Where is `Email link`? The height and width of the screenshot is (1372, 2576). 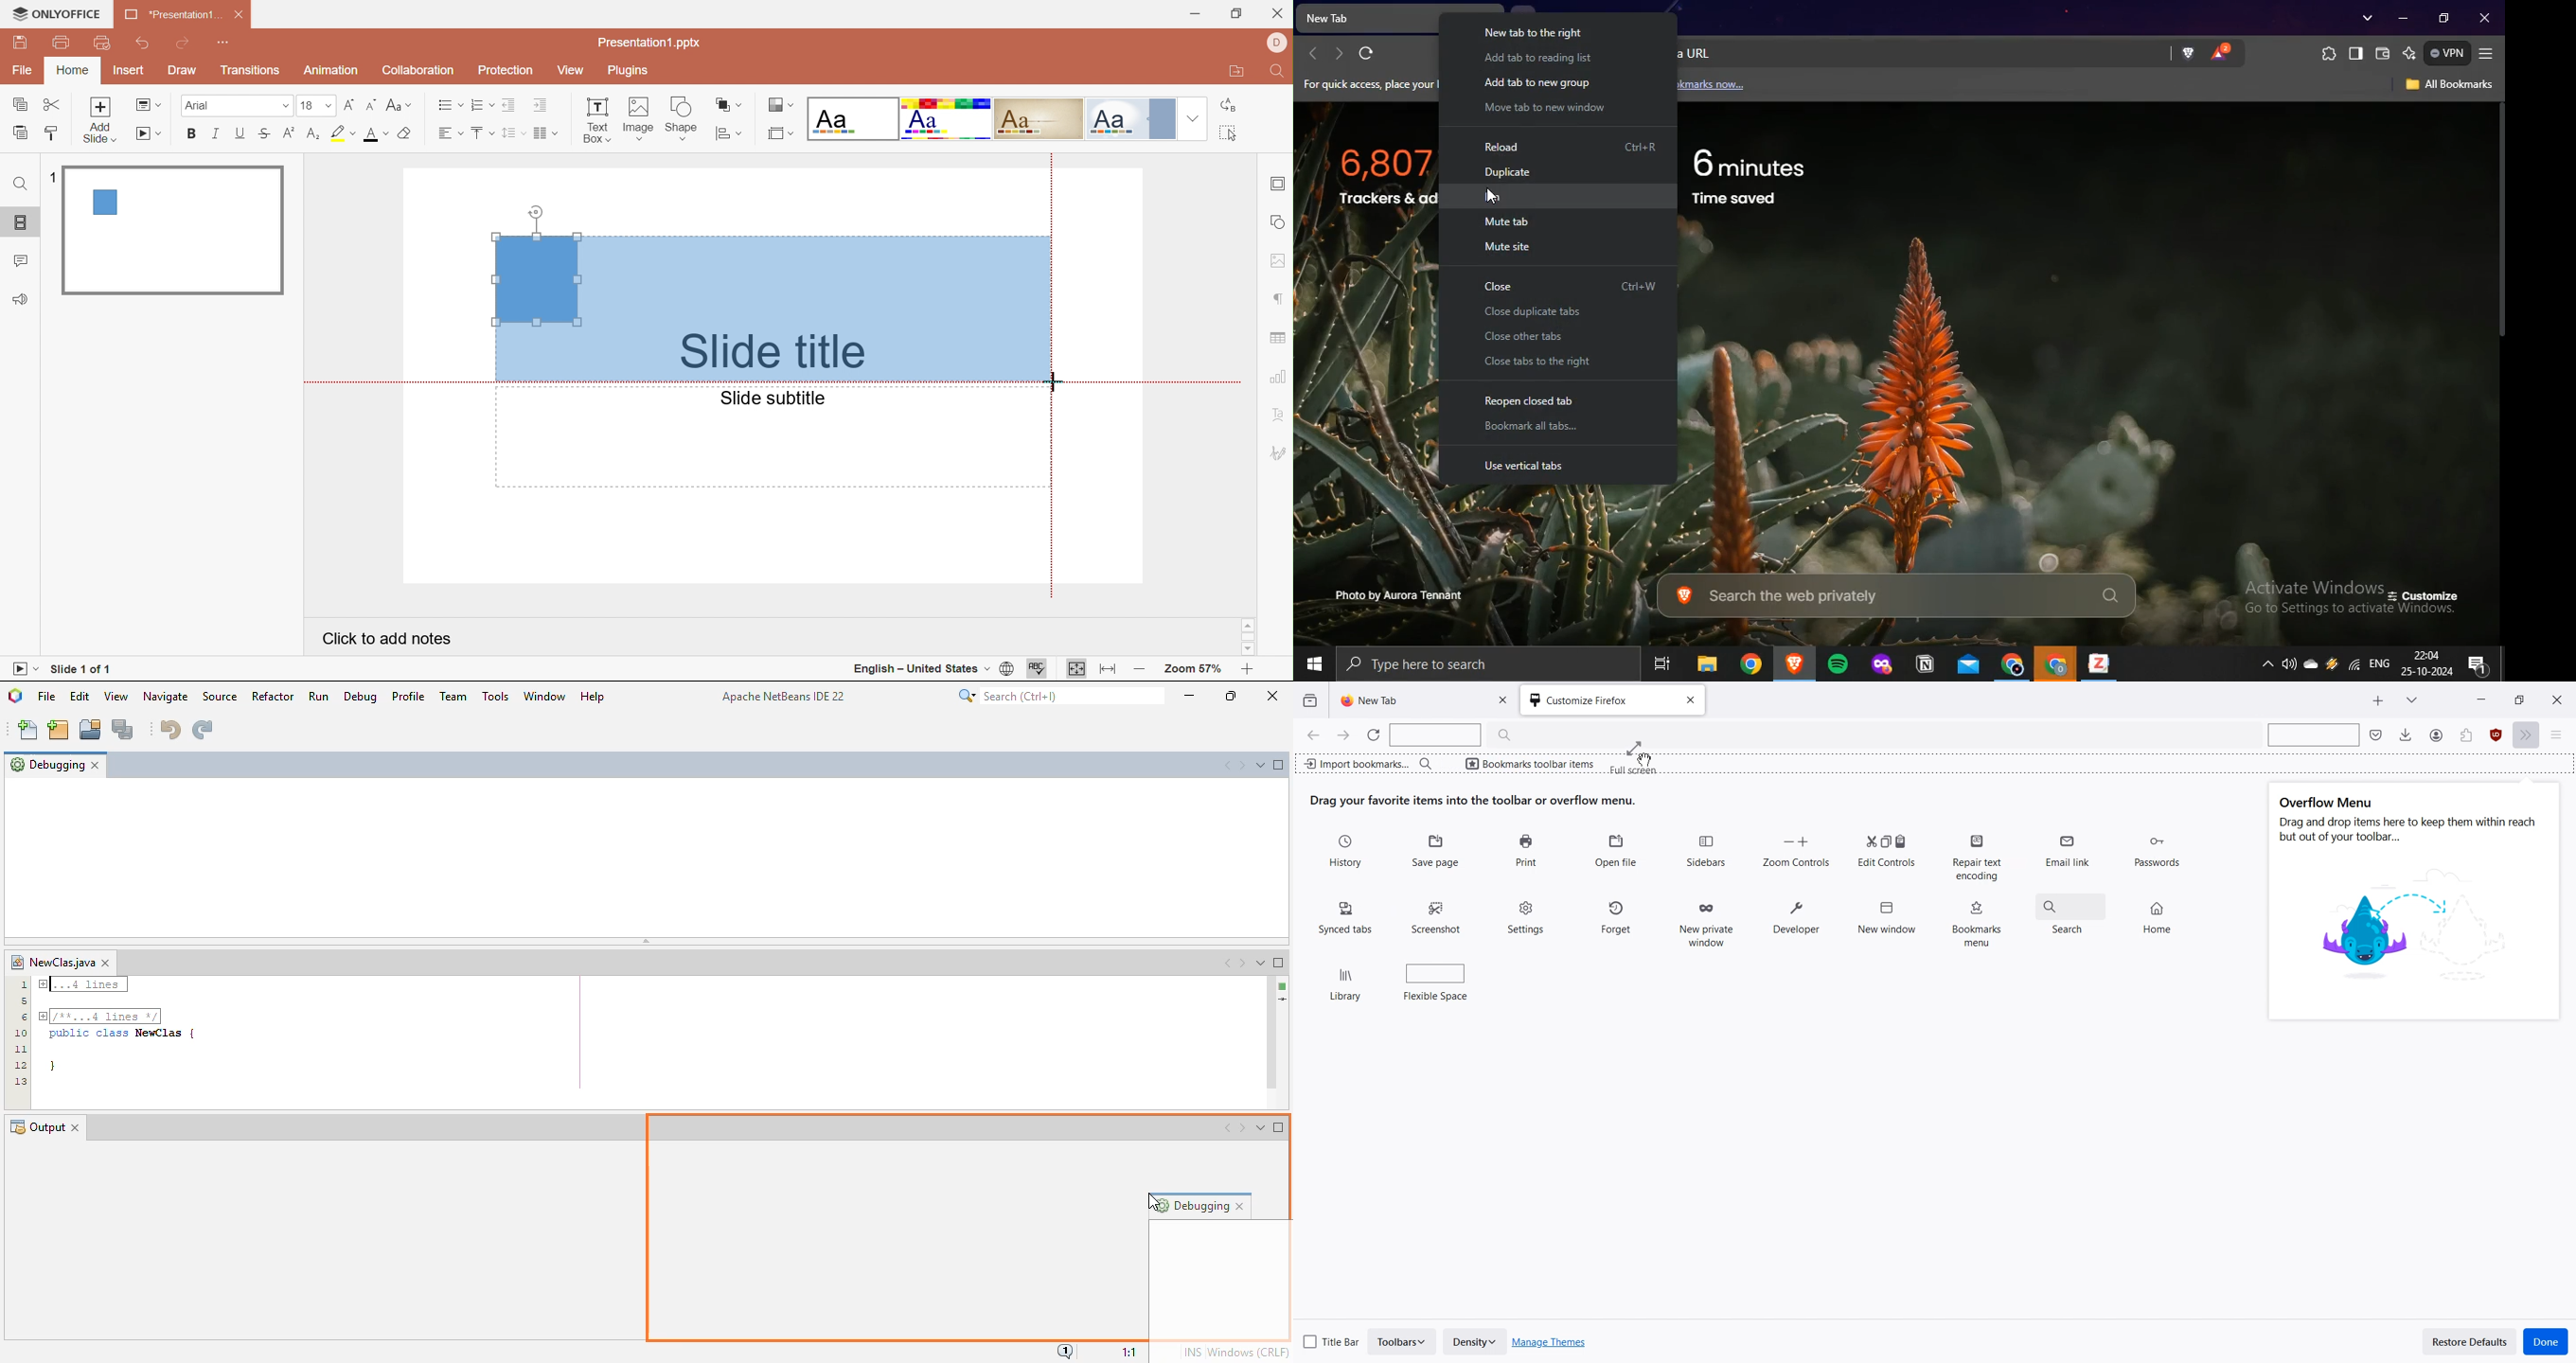
Email link is located at coordinates (2070, 856).